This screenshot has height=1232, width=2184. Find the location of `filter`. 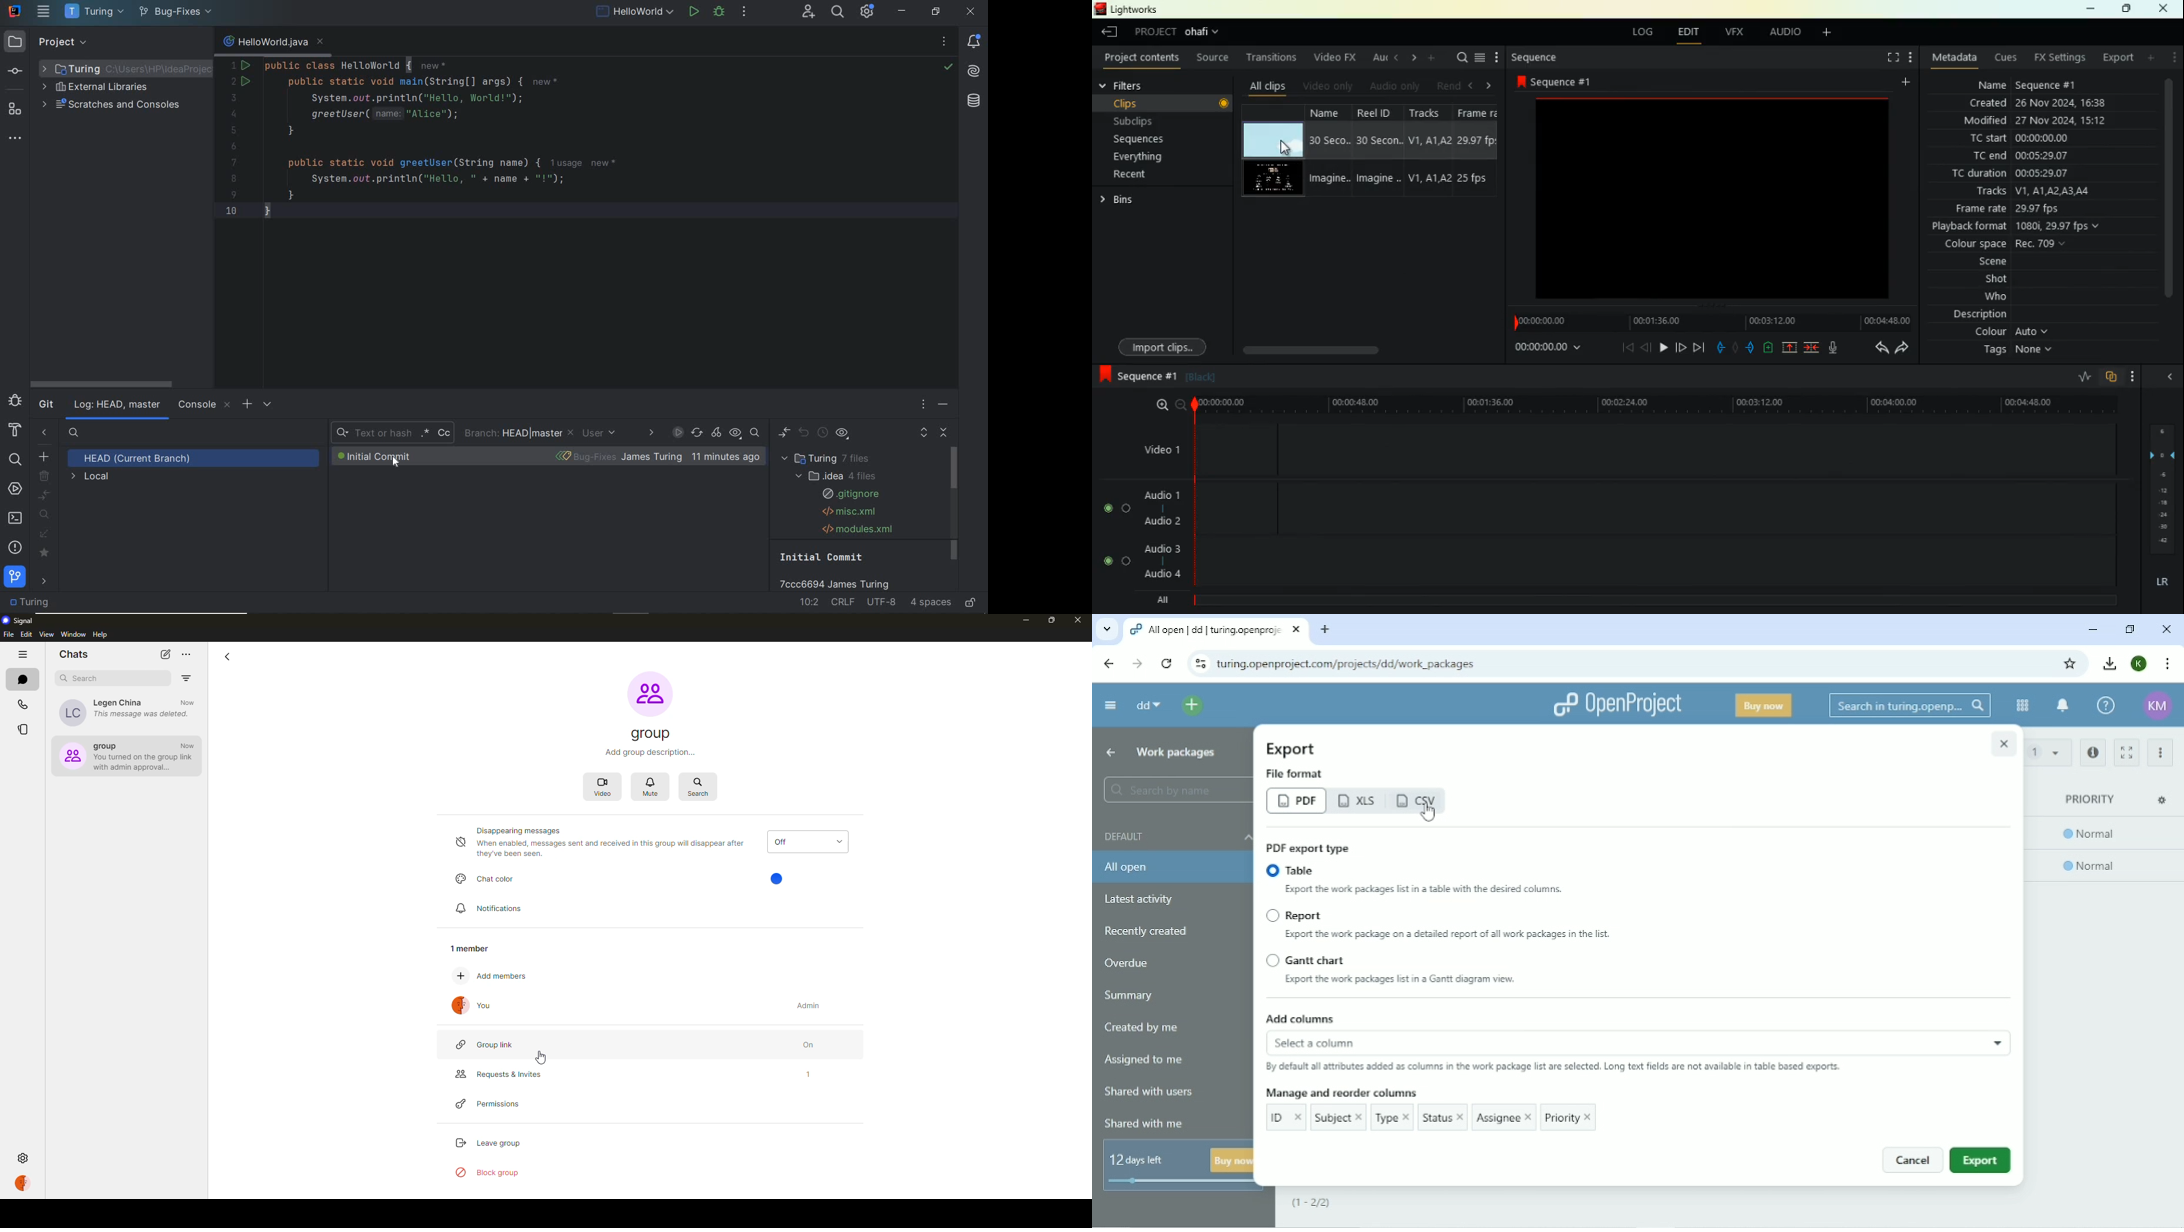

filter is located at coordinates (186, 678).